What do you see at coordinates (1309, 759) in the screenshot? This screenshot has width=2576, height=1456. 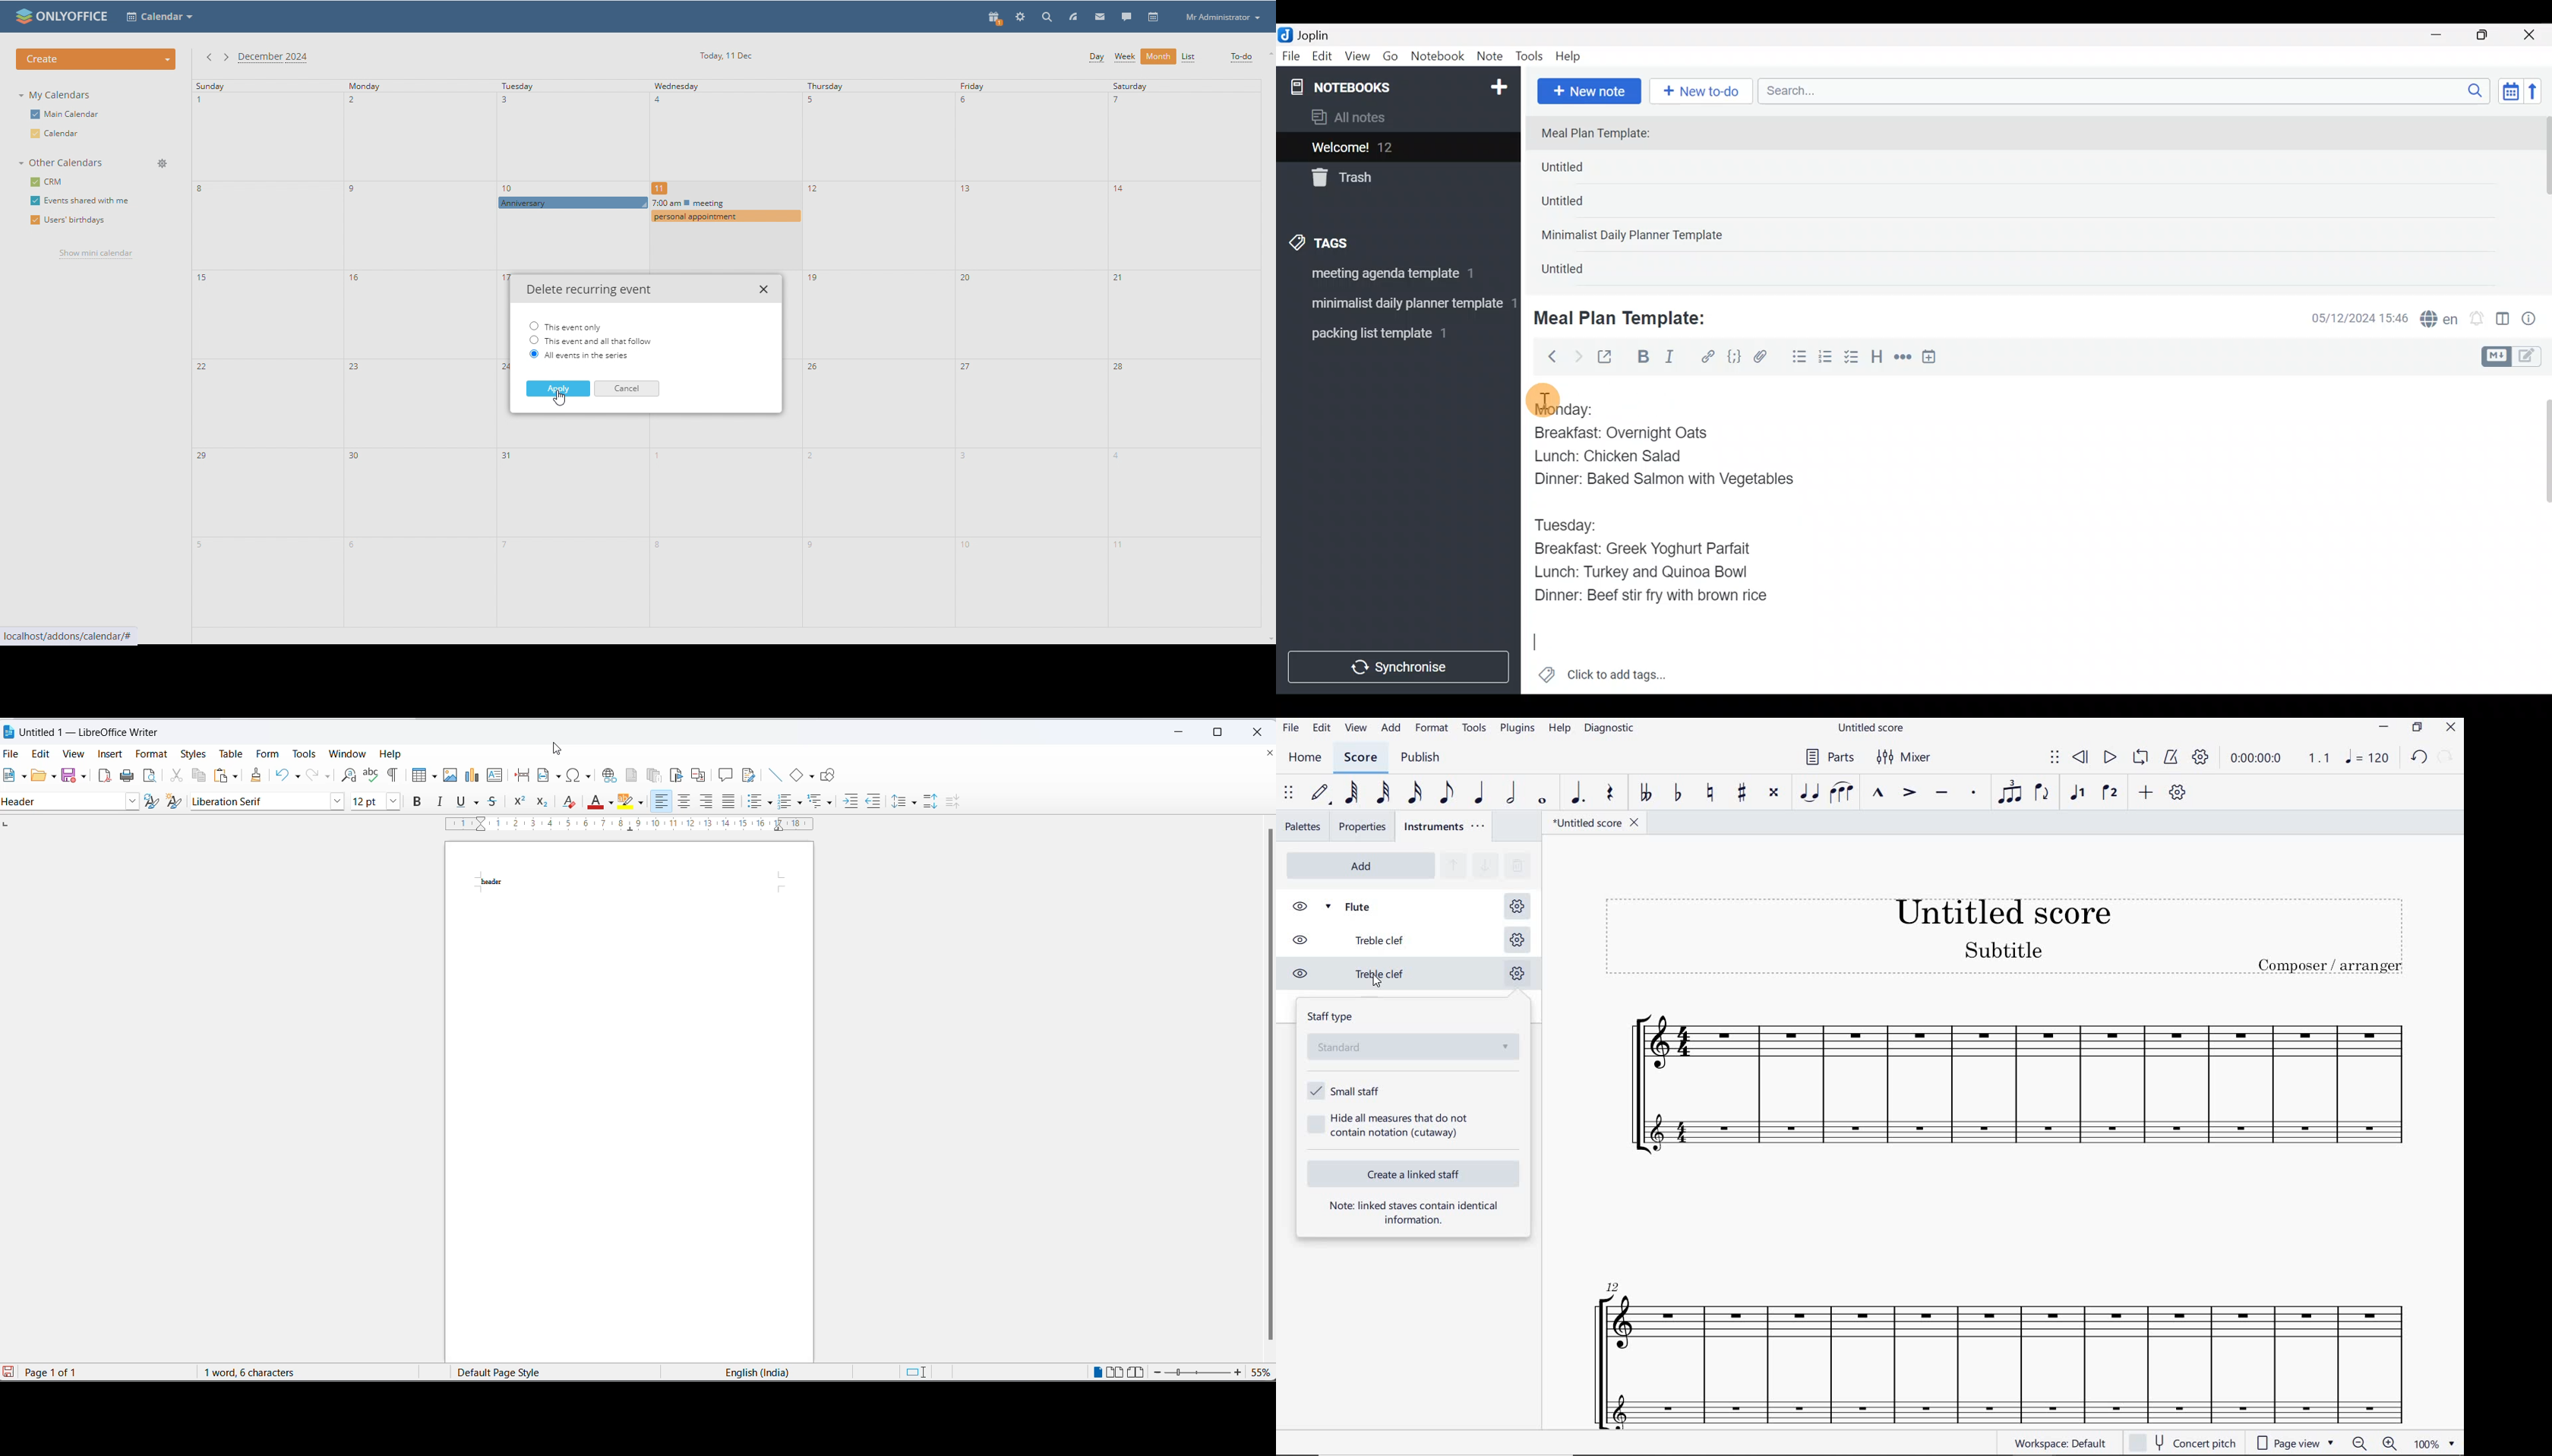 I see `home` at bounding box center [1309, 759].